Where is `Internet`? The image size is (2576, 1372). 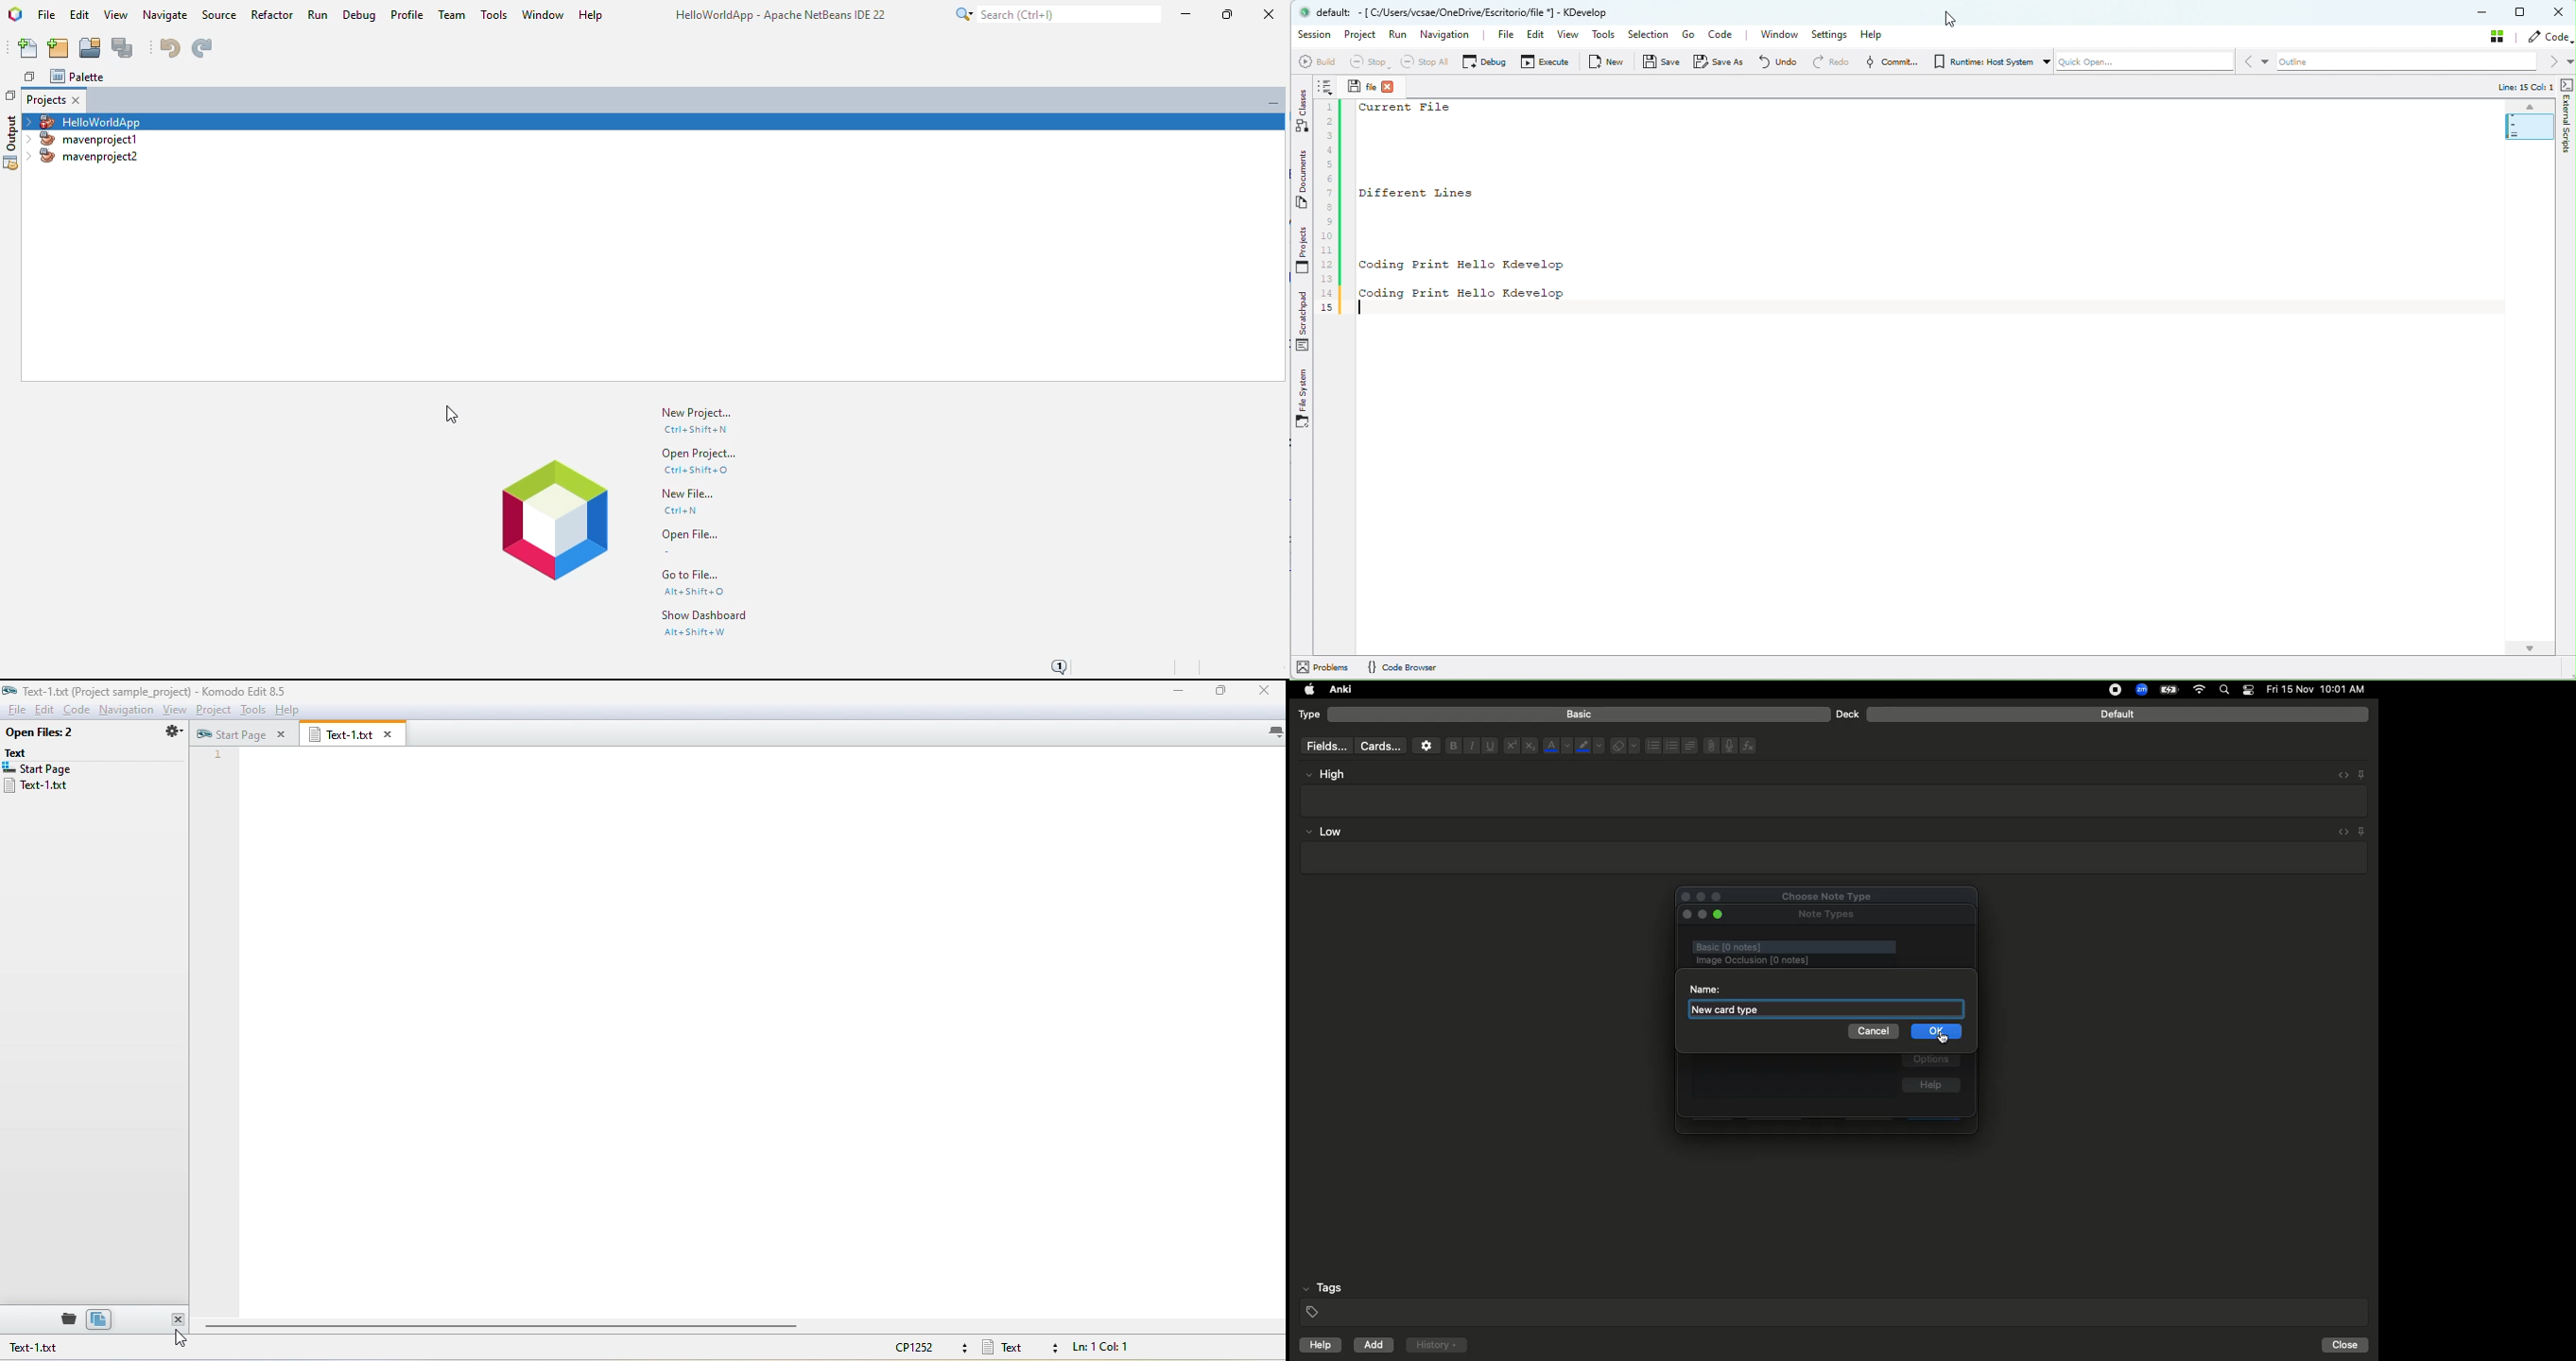
Internet is located at coordinates (2201, 690).